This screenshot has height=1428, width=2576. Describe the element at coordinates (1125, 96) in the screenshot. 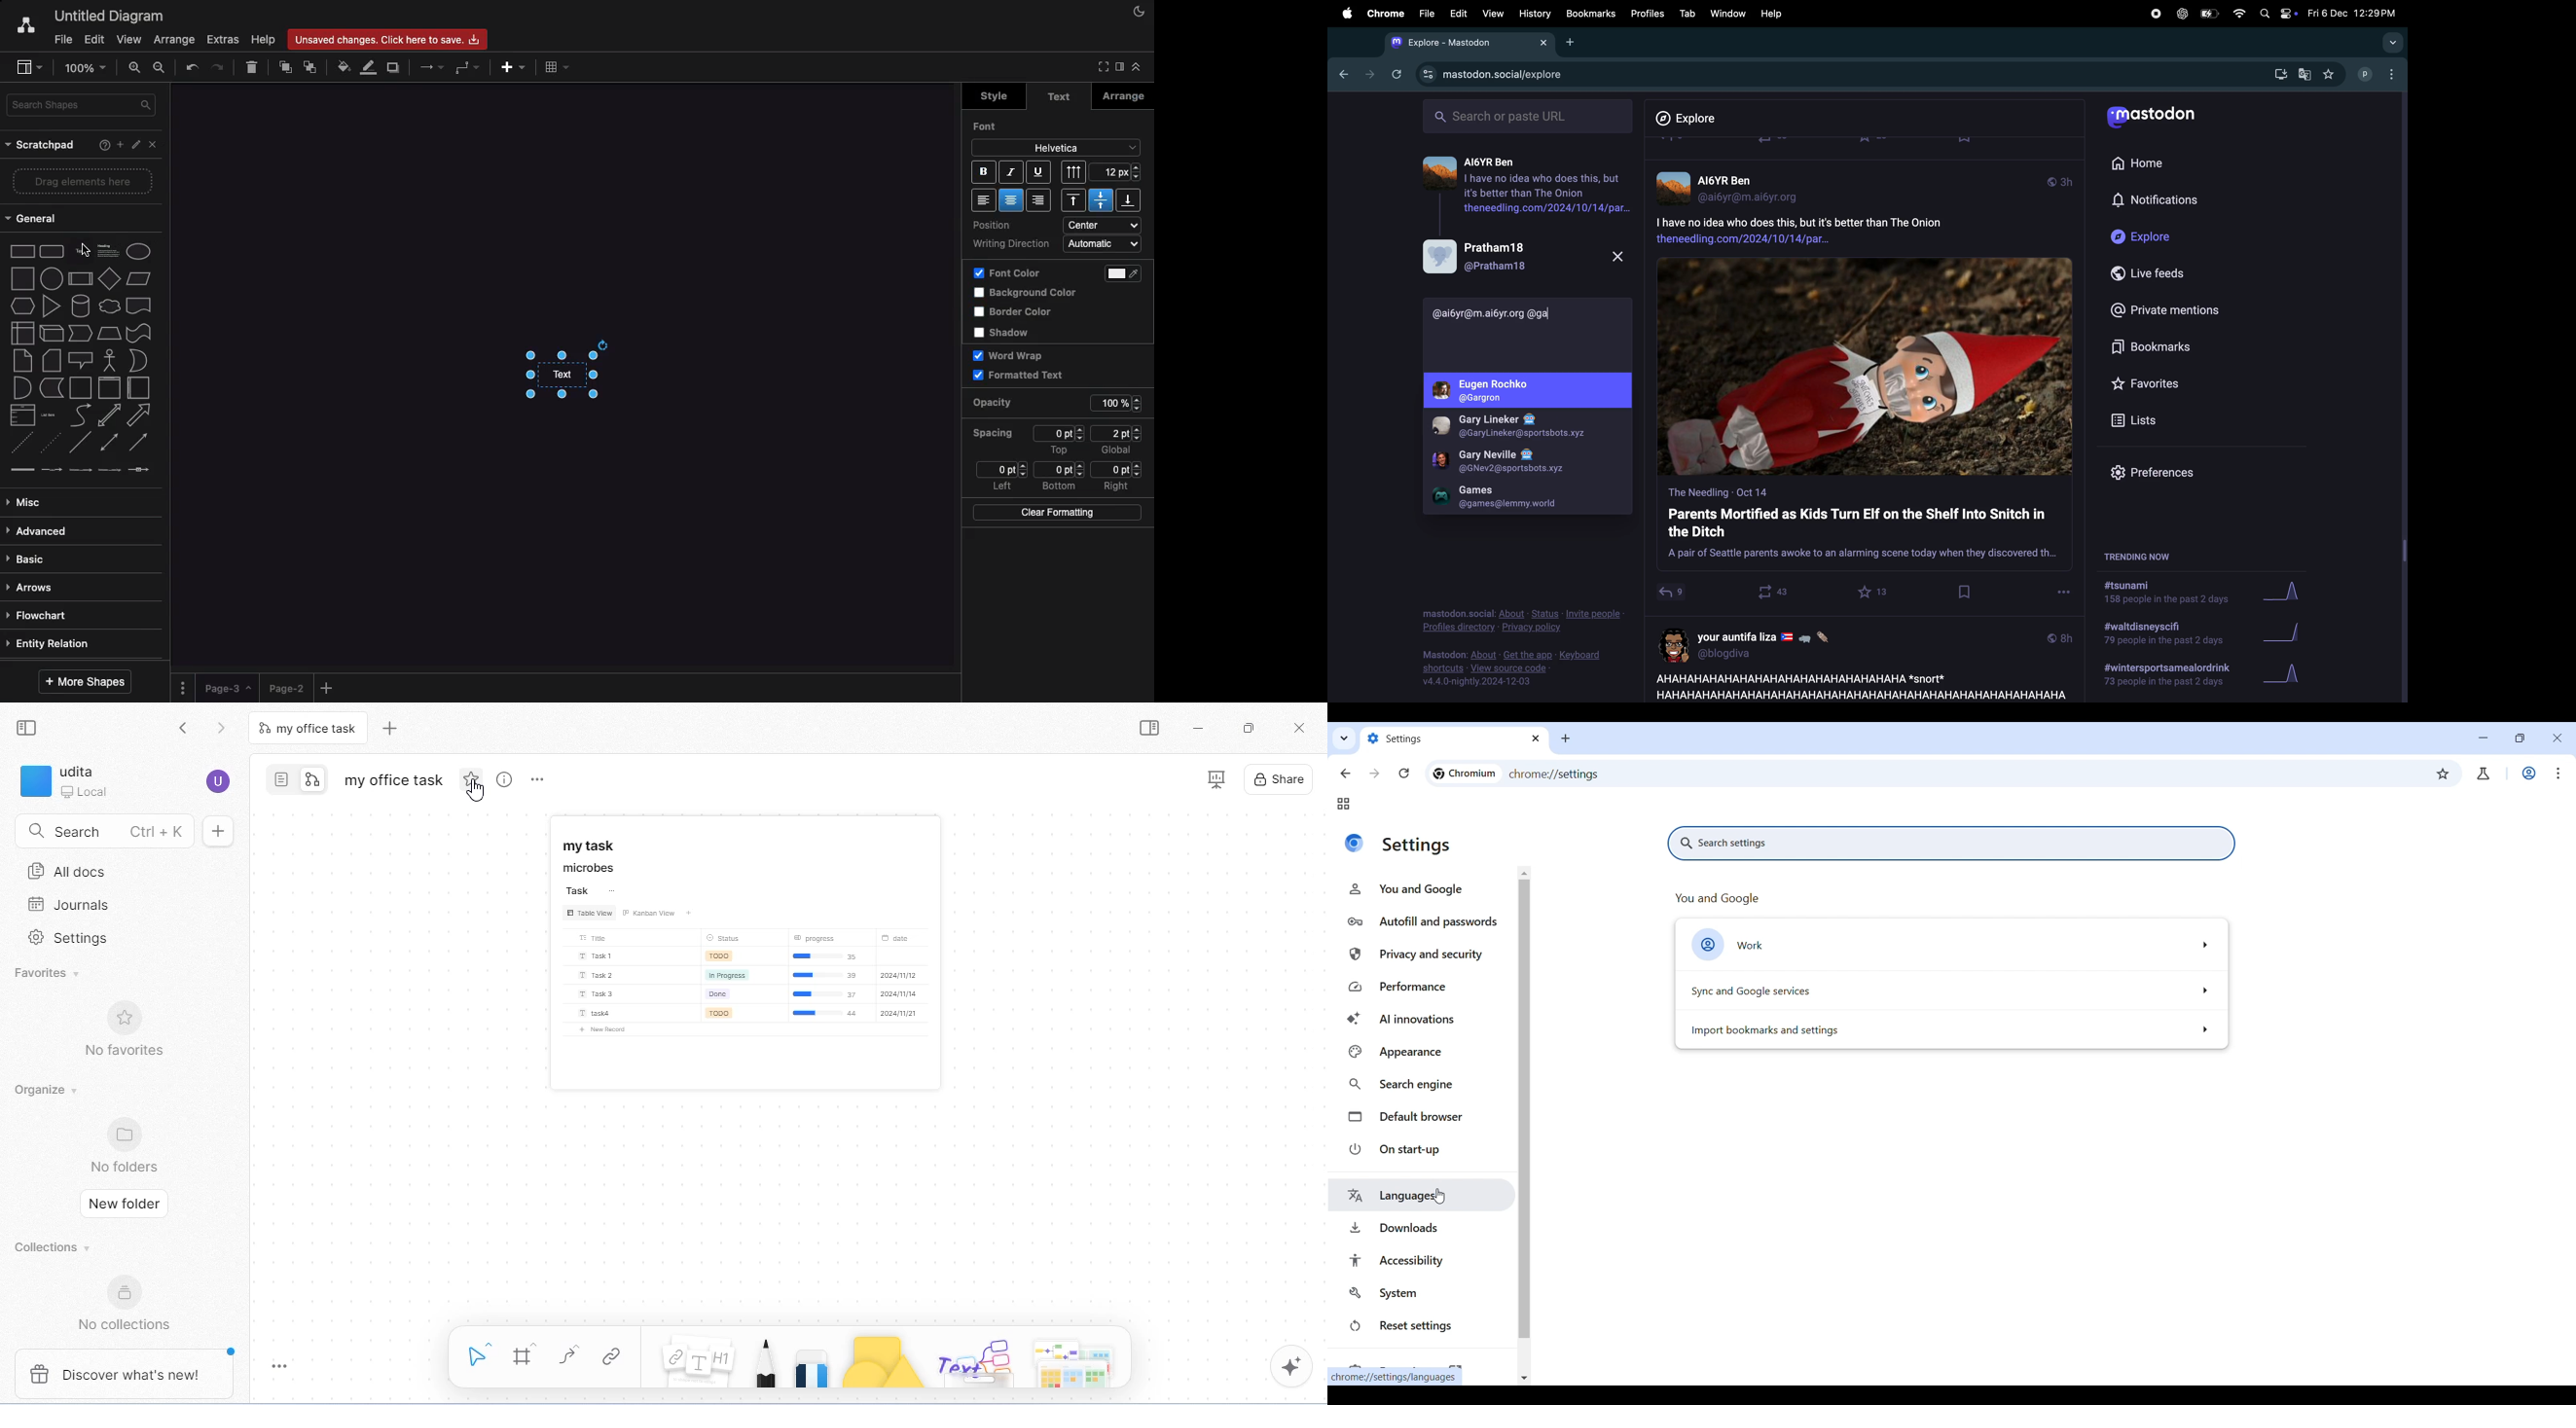

I see `Arrange` at that location.